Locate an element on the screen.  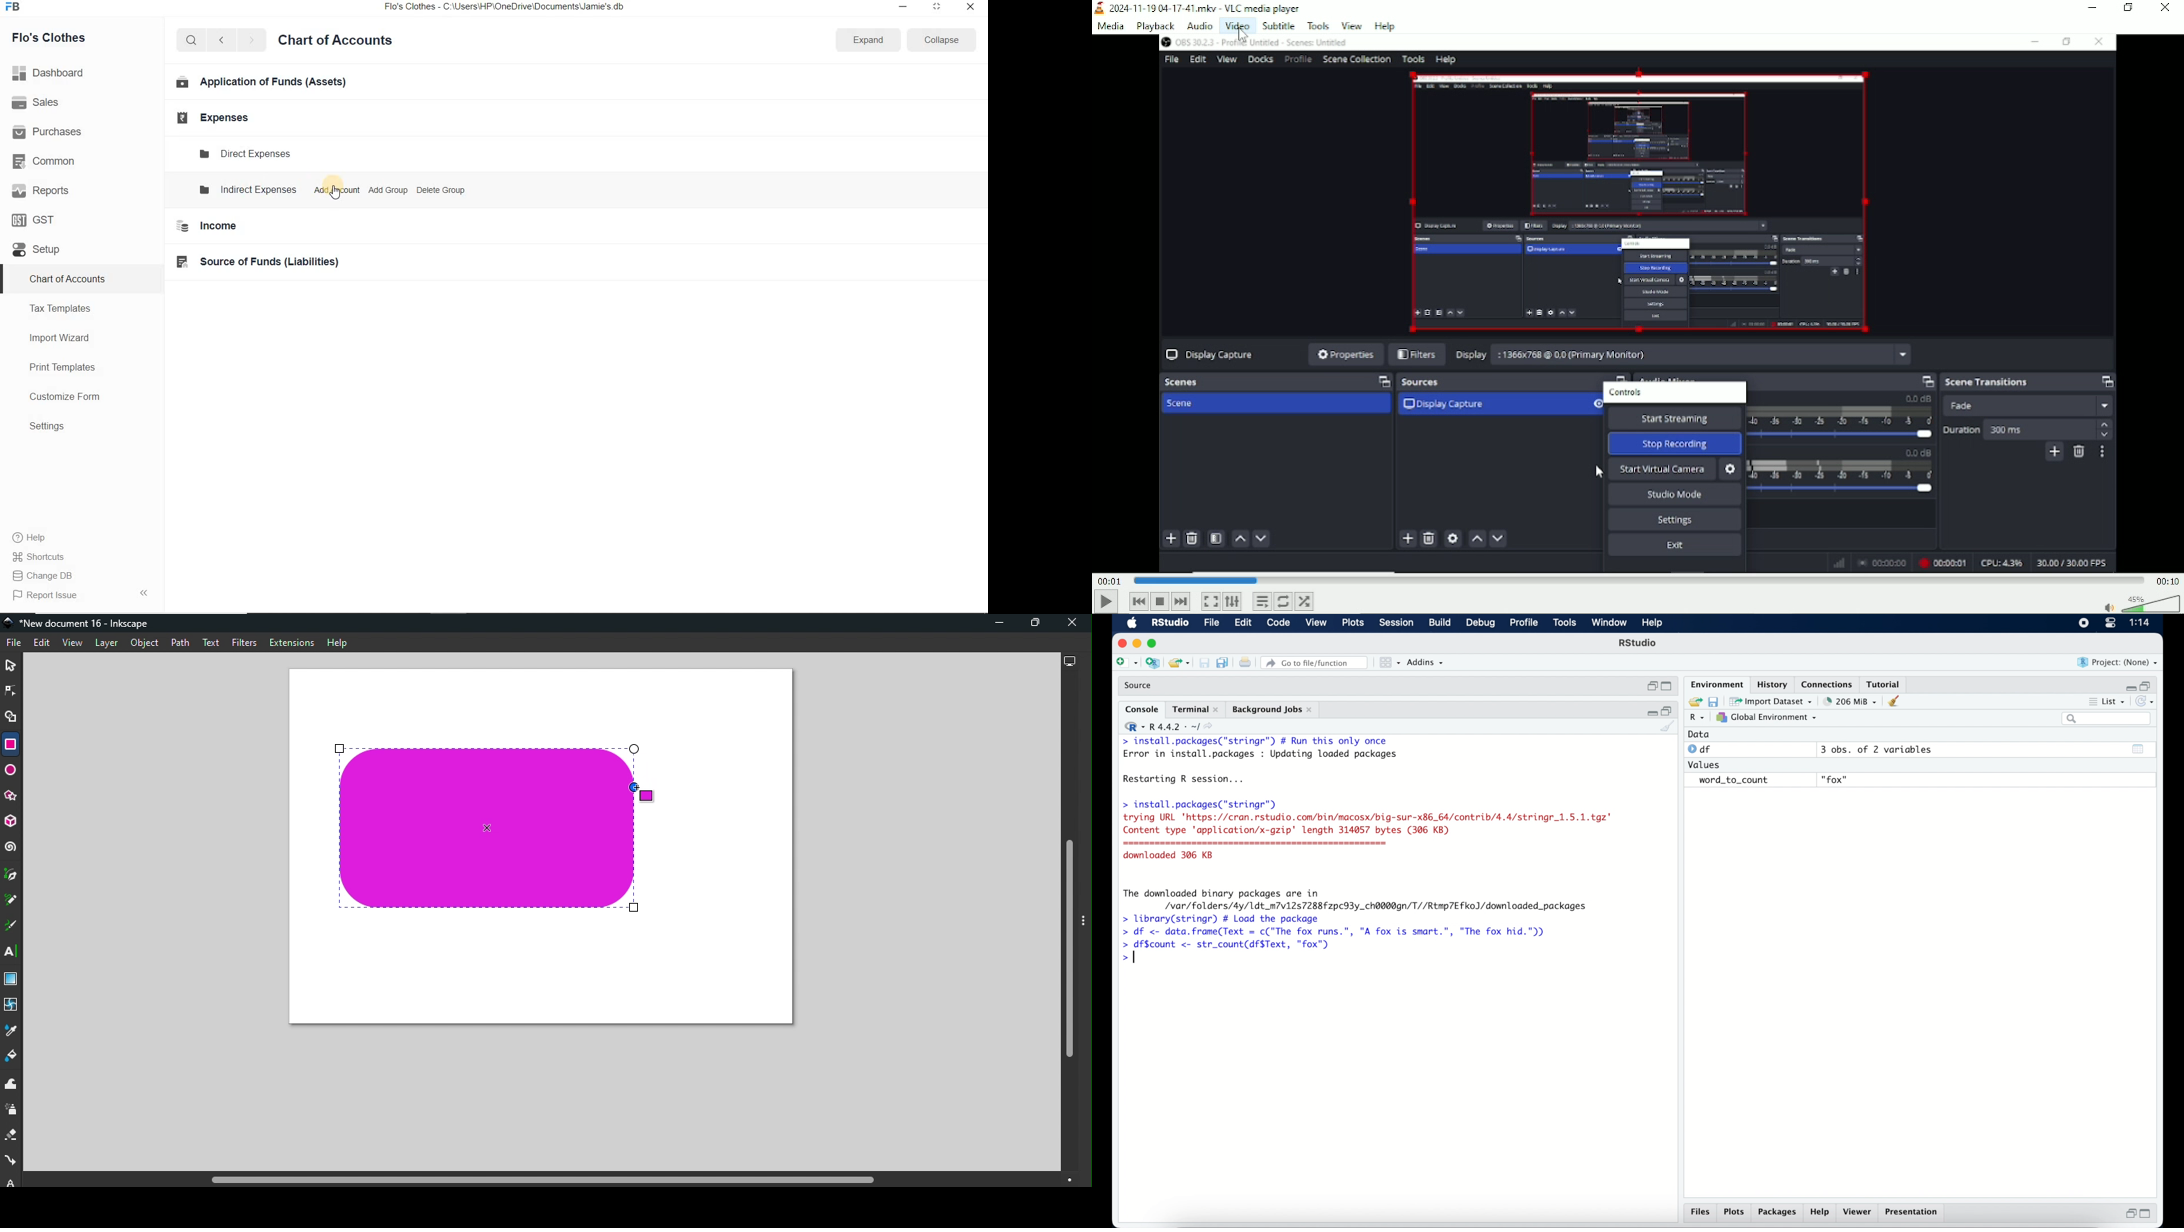
refresh is located at coordinates (2147, 702).